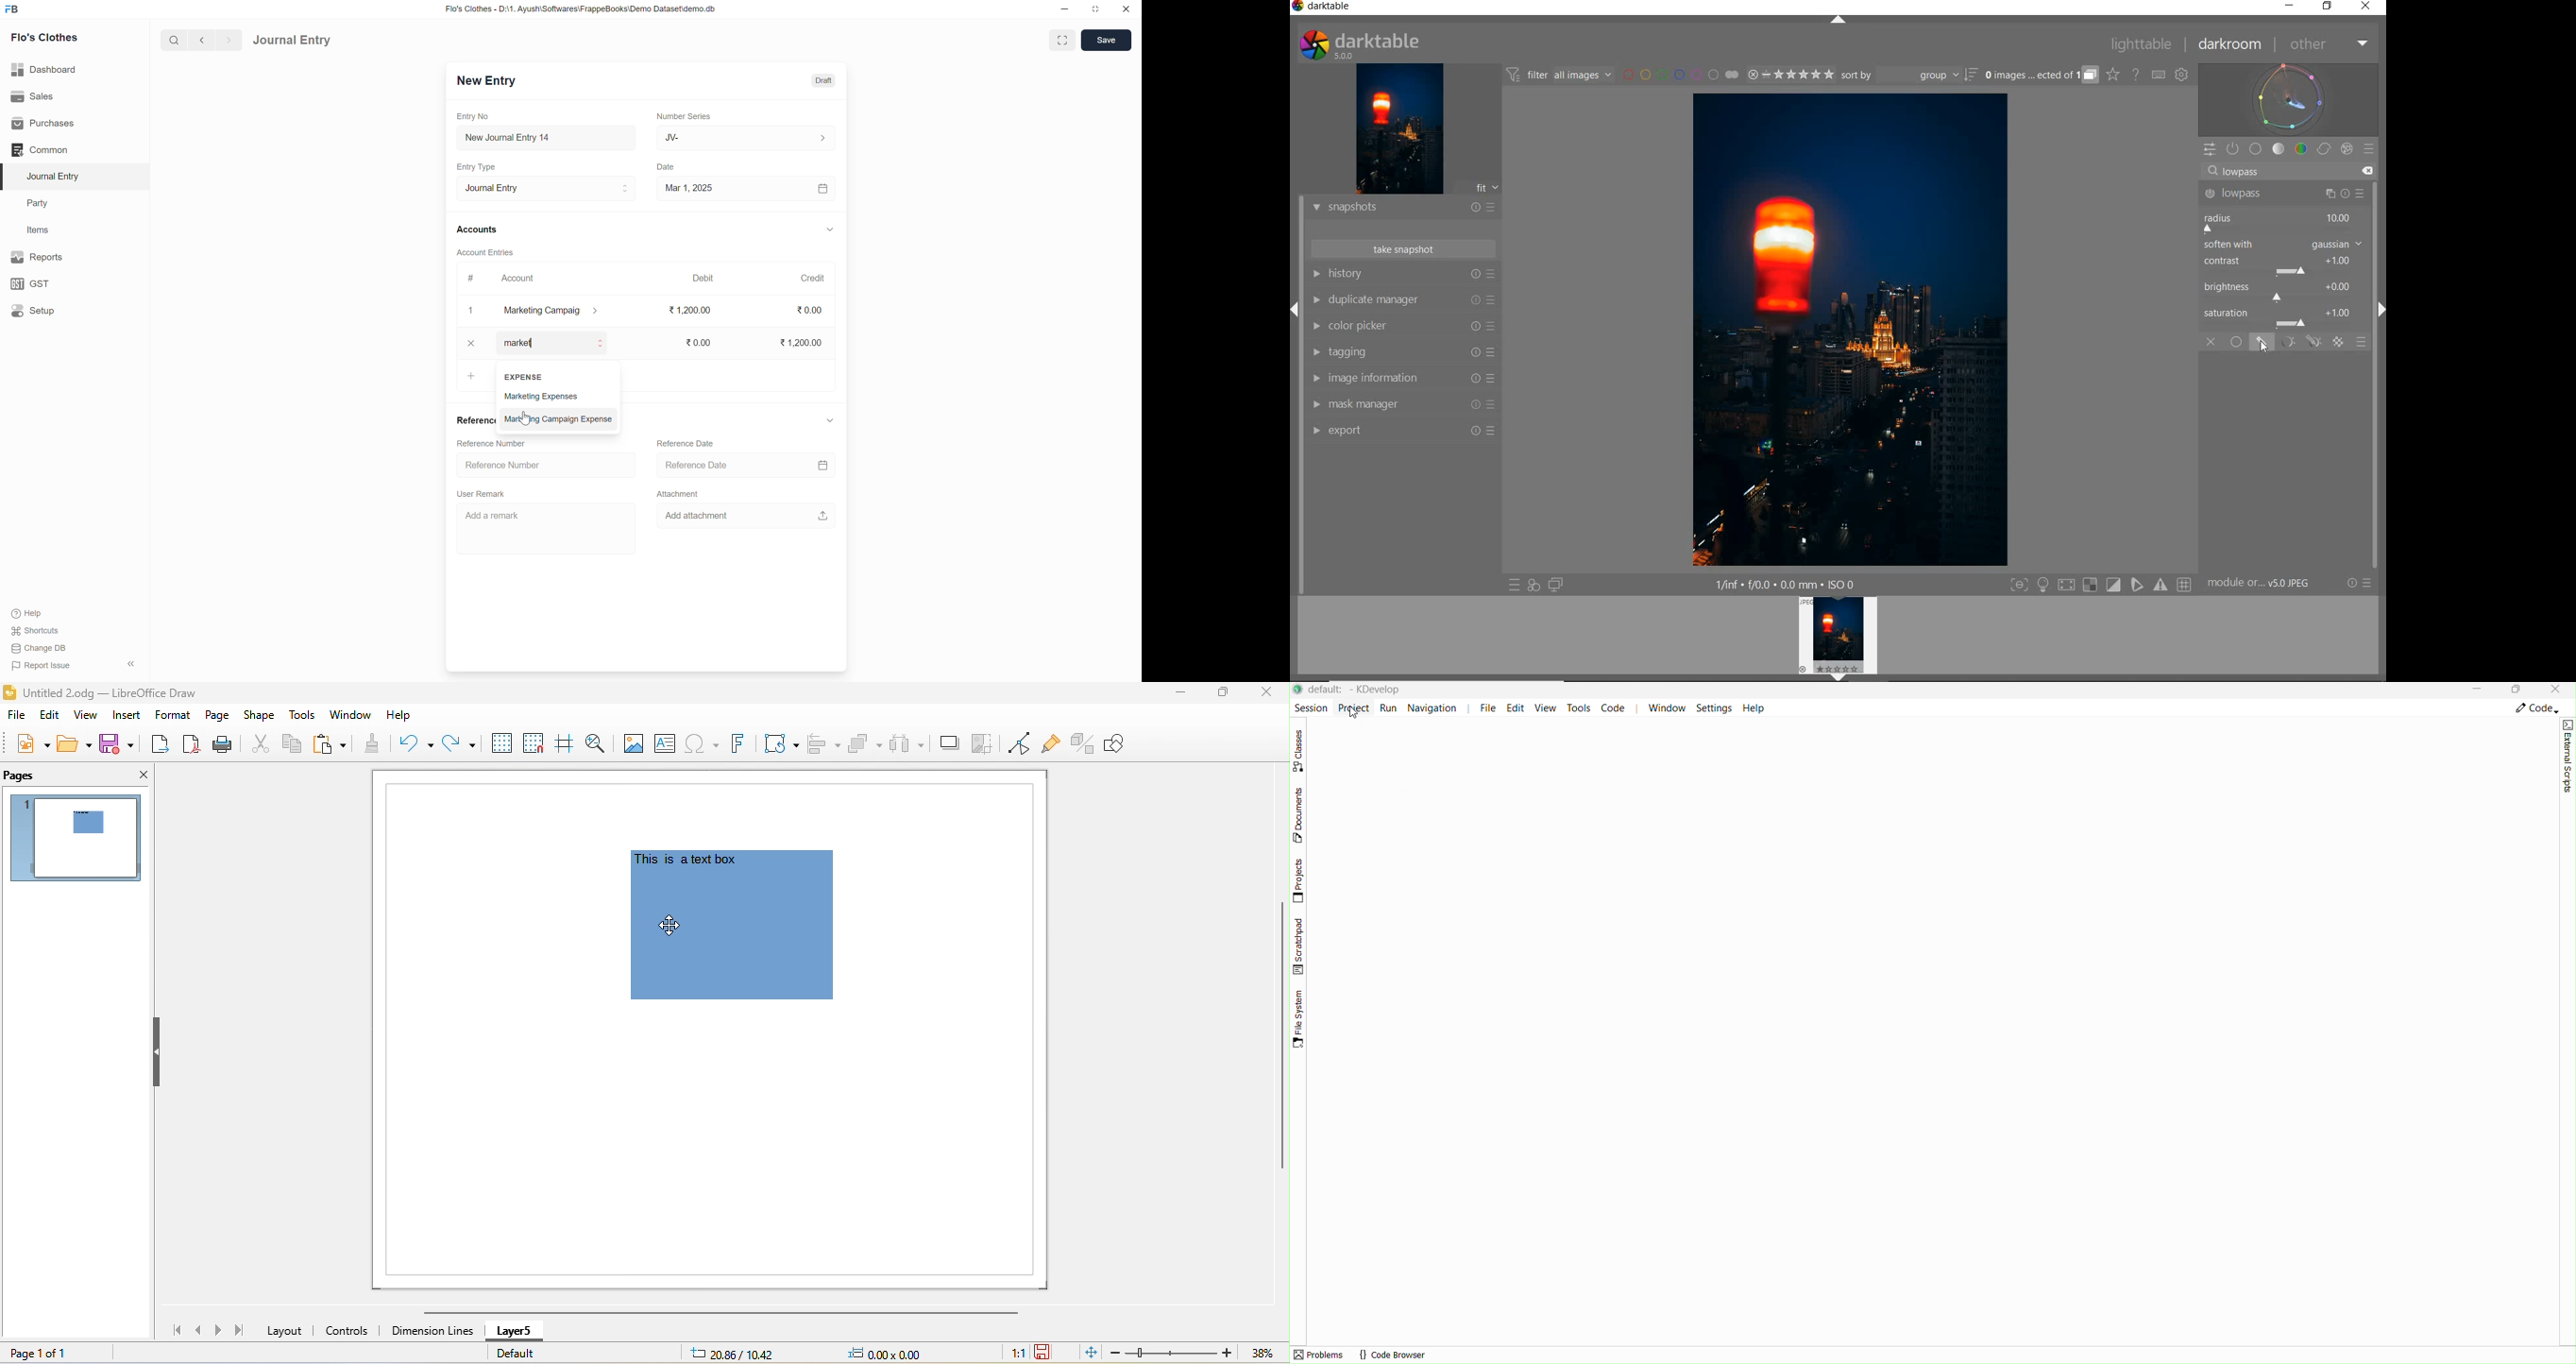 The height and width of the screenshot is (1372, 2576). I want to click on Reference Date, so click(688, 444).